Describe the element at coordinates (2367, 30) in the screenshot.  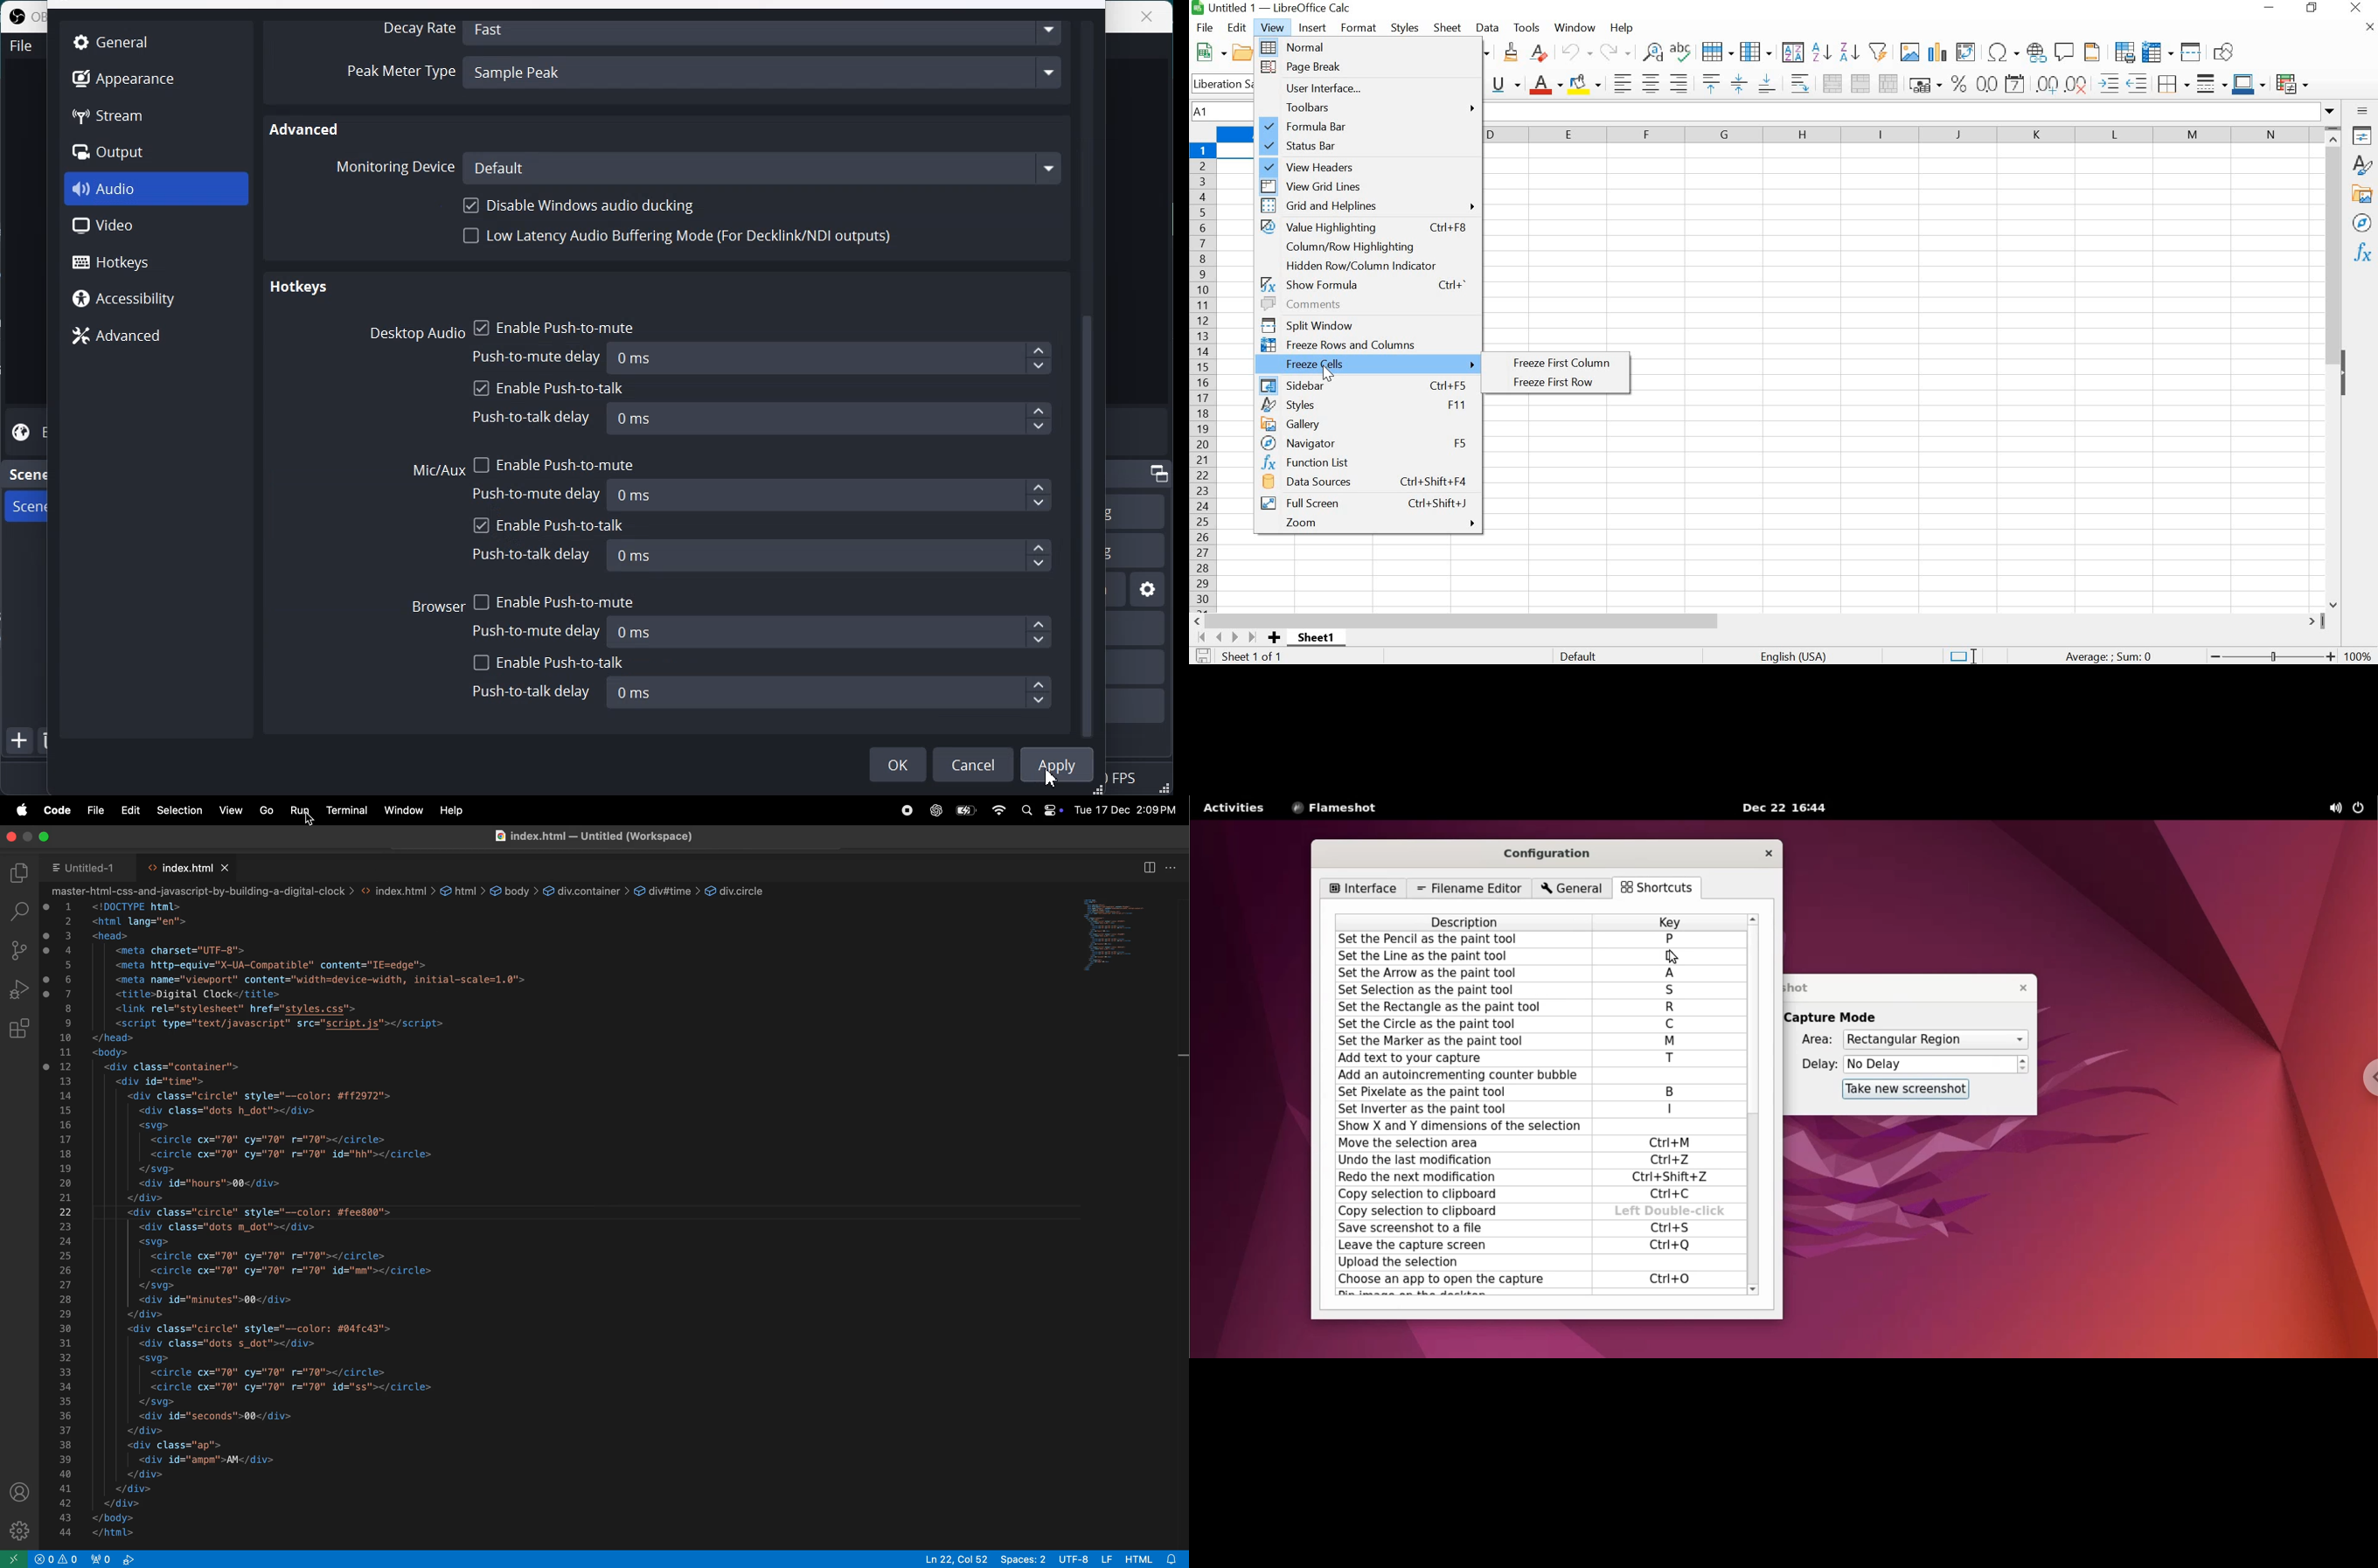
I see `CLOSE` at that location.